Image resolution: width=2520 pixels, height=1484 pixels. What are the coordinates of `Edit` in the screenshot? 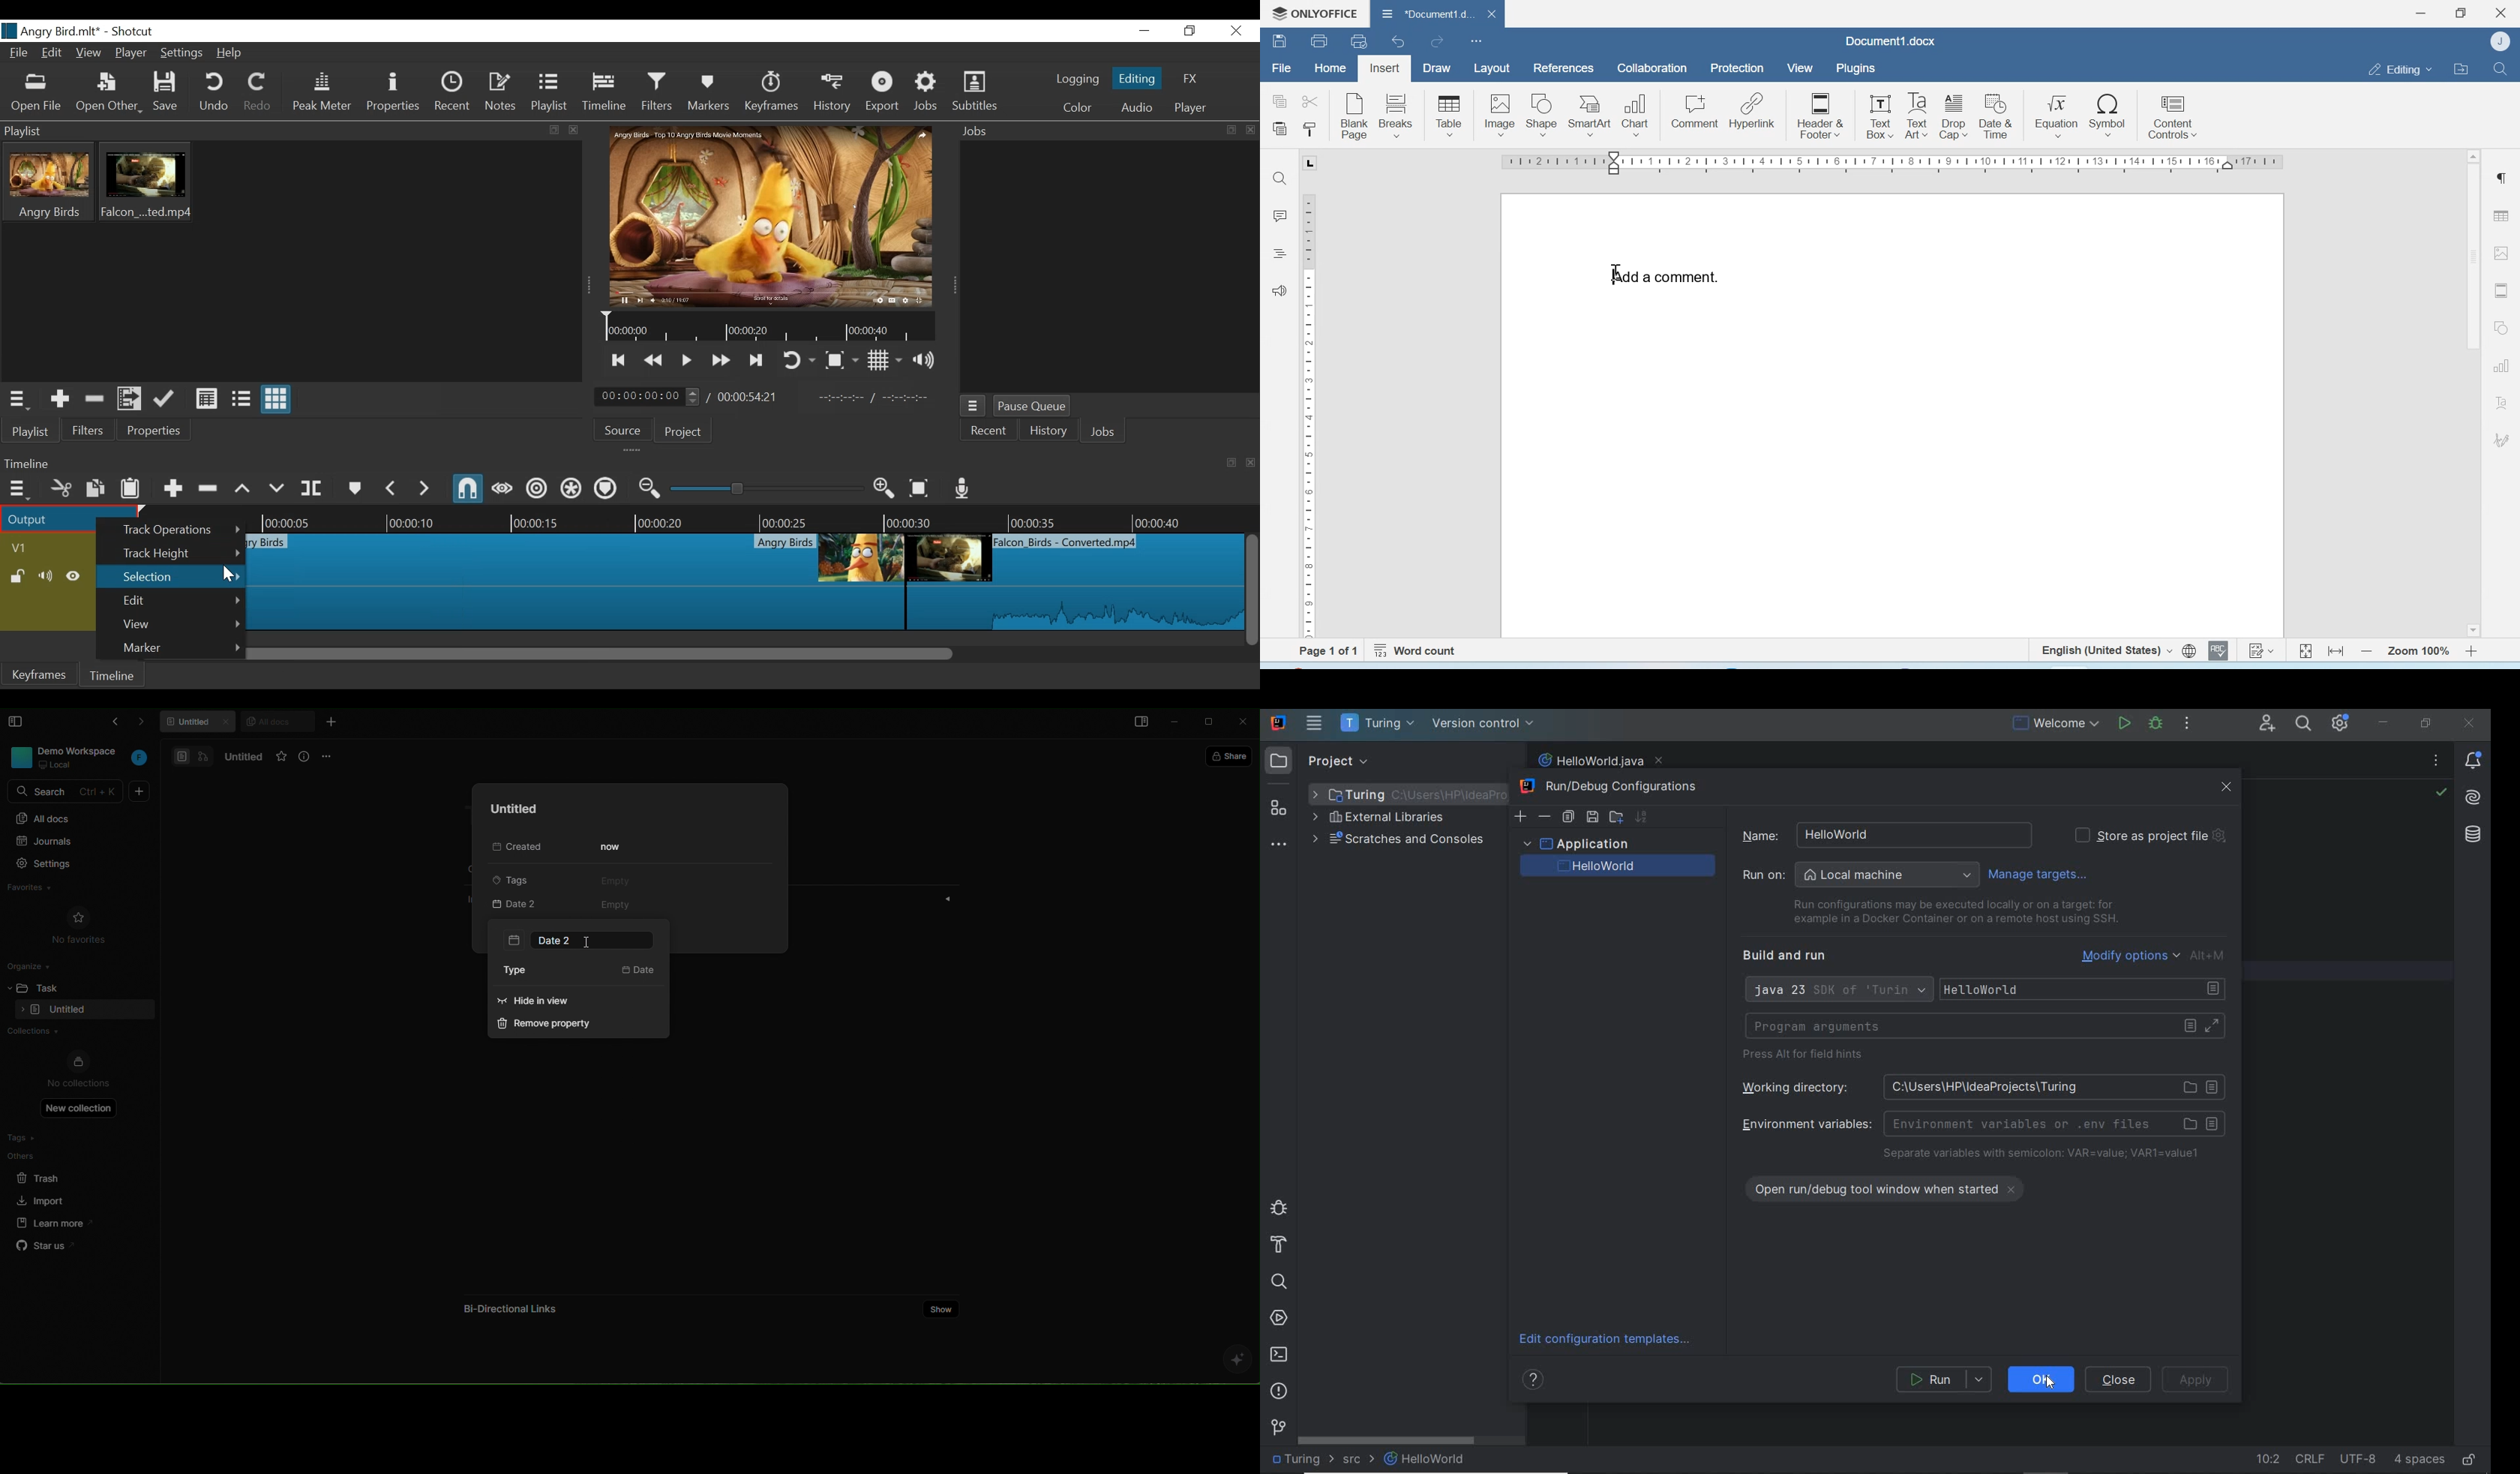 It's located at (52, 54).